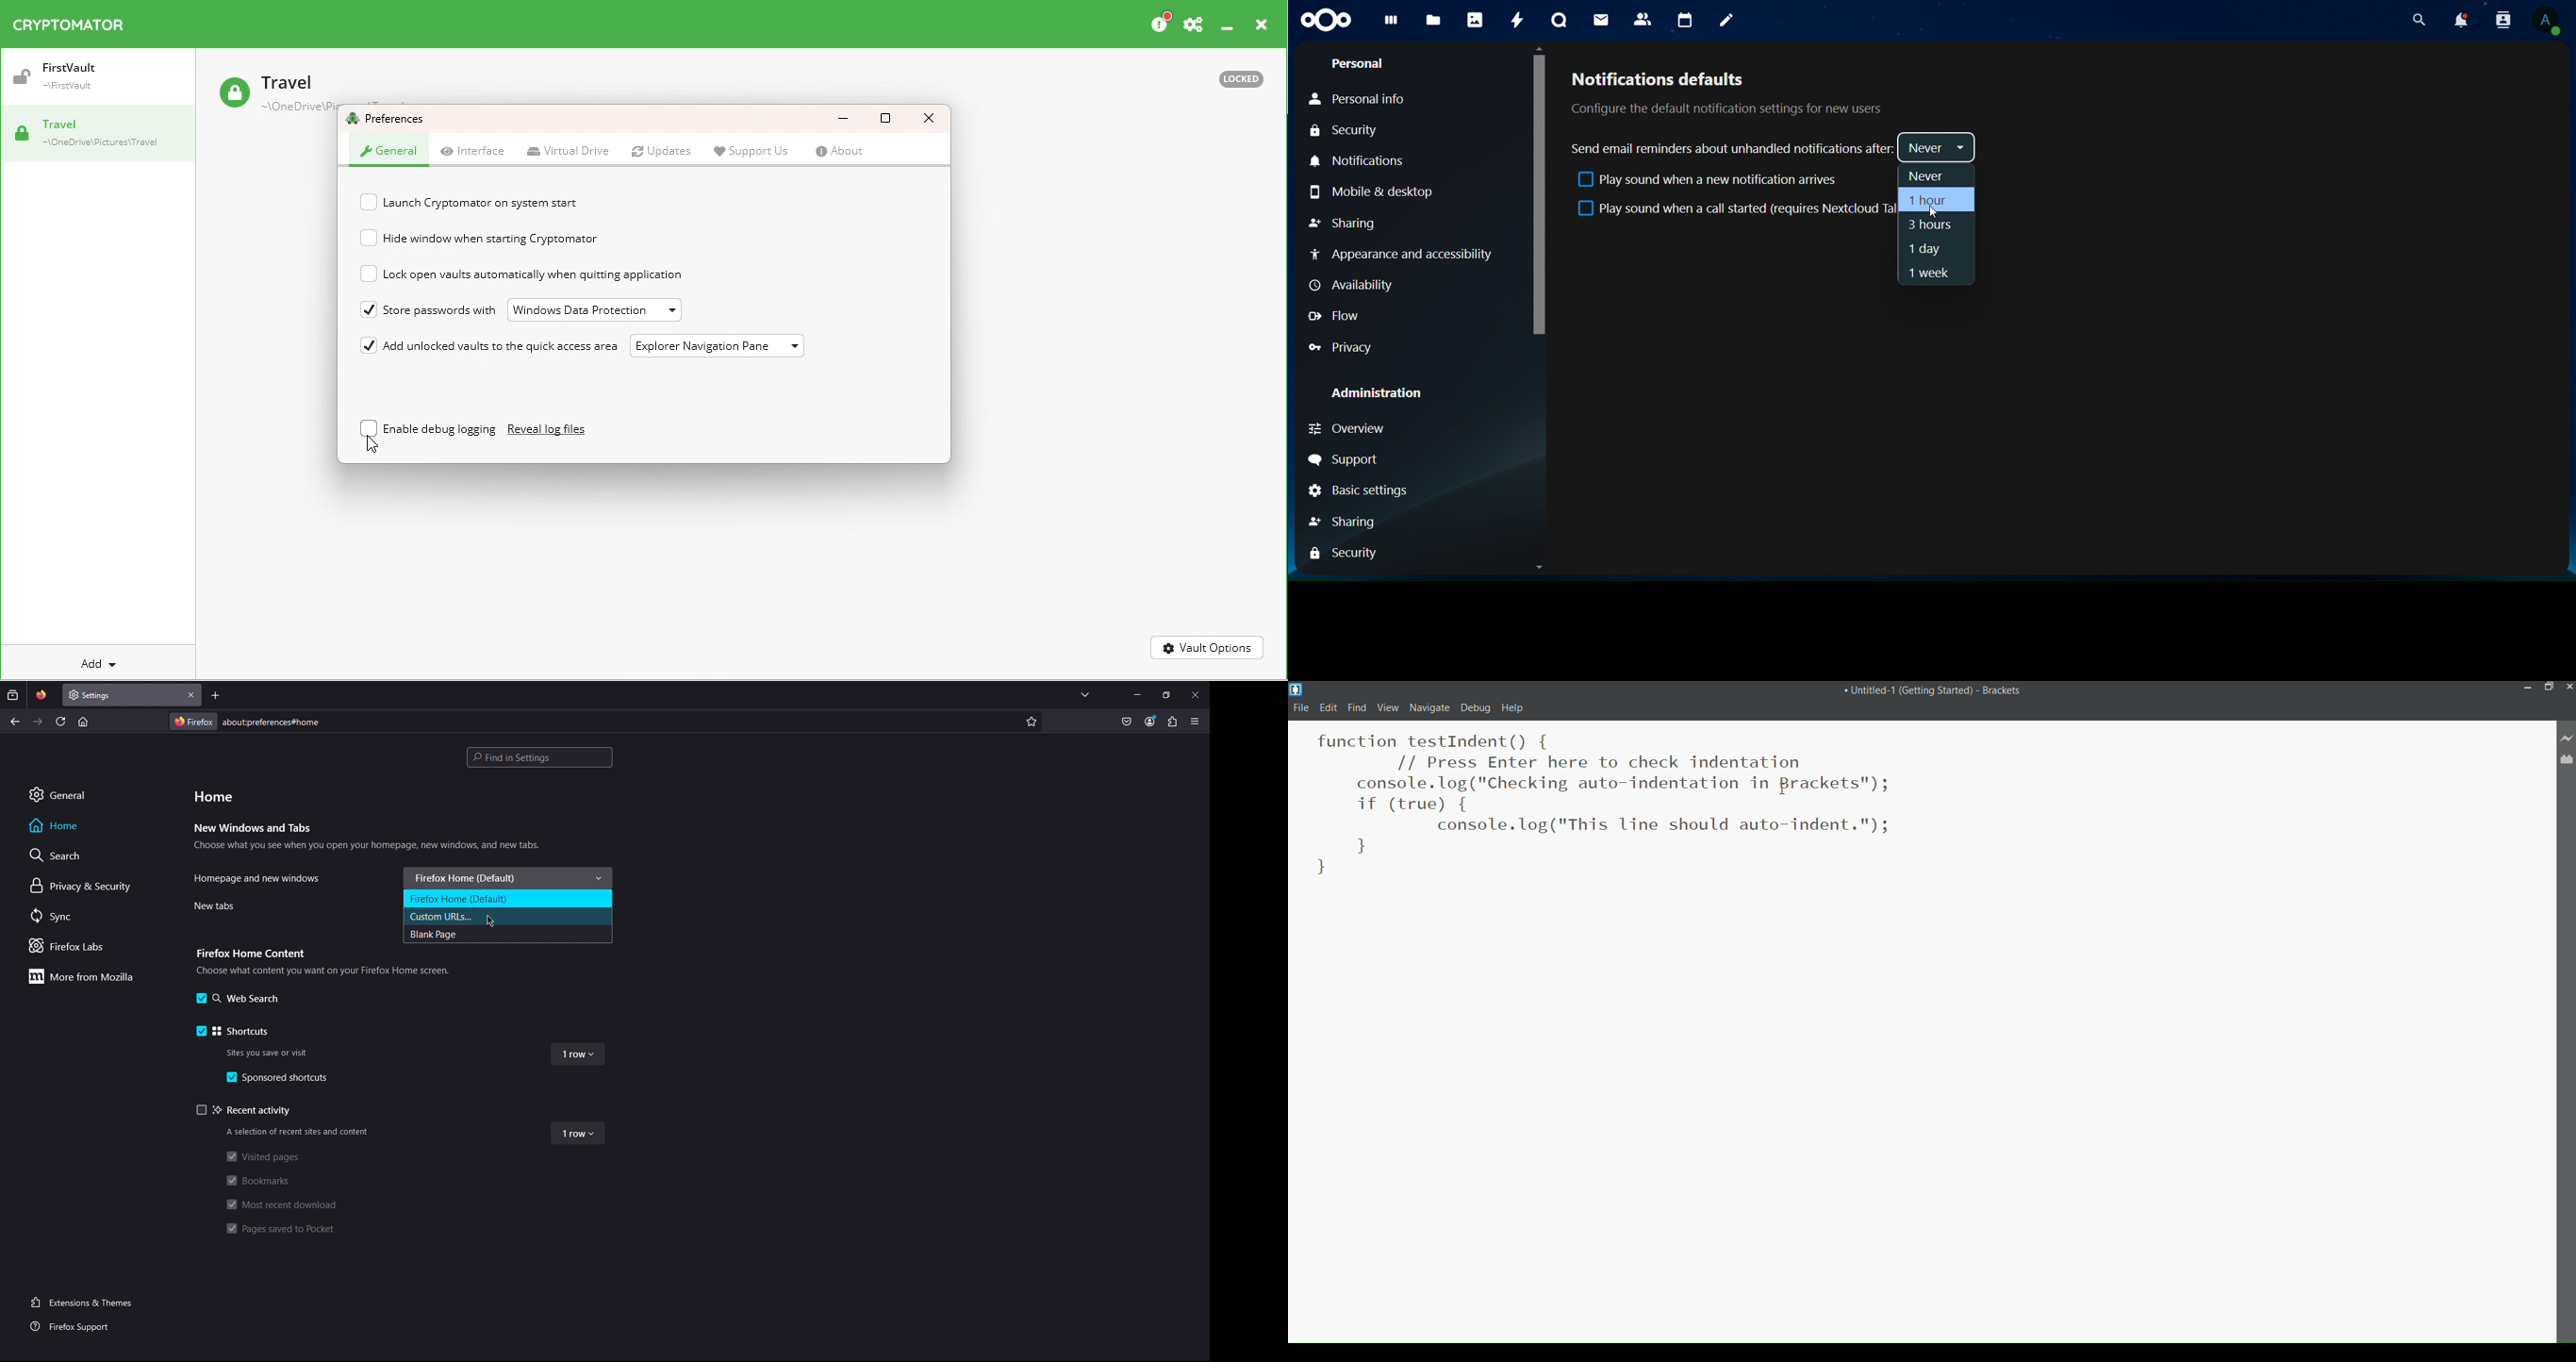  Describe the element at coordinates (508, 899) in the screenshot. I see `Firefox Home (Default)` at that location.